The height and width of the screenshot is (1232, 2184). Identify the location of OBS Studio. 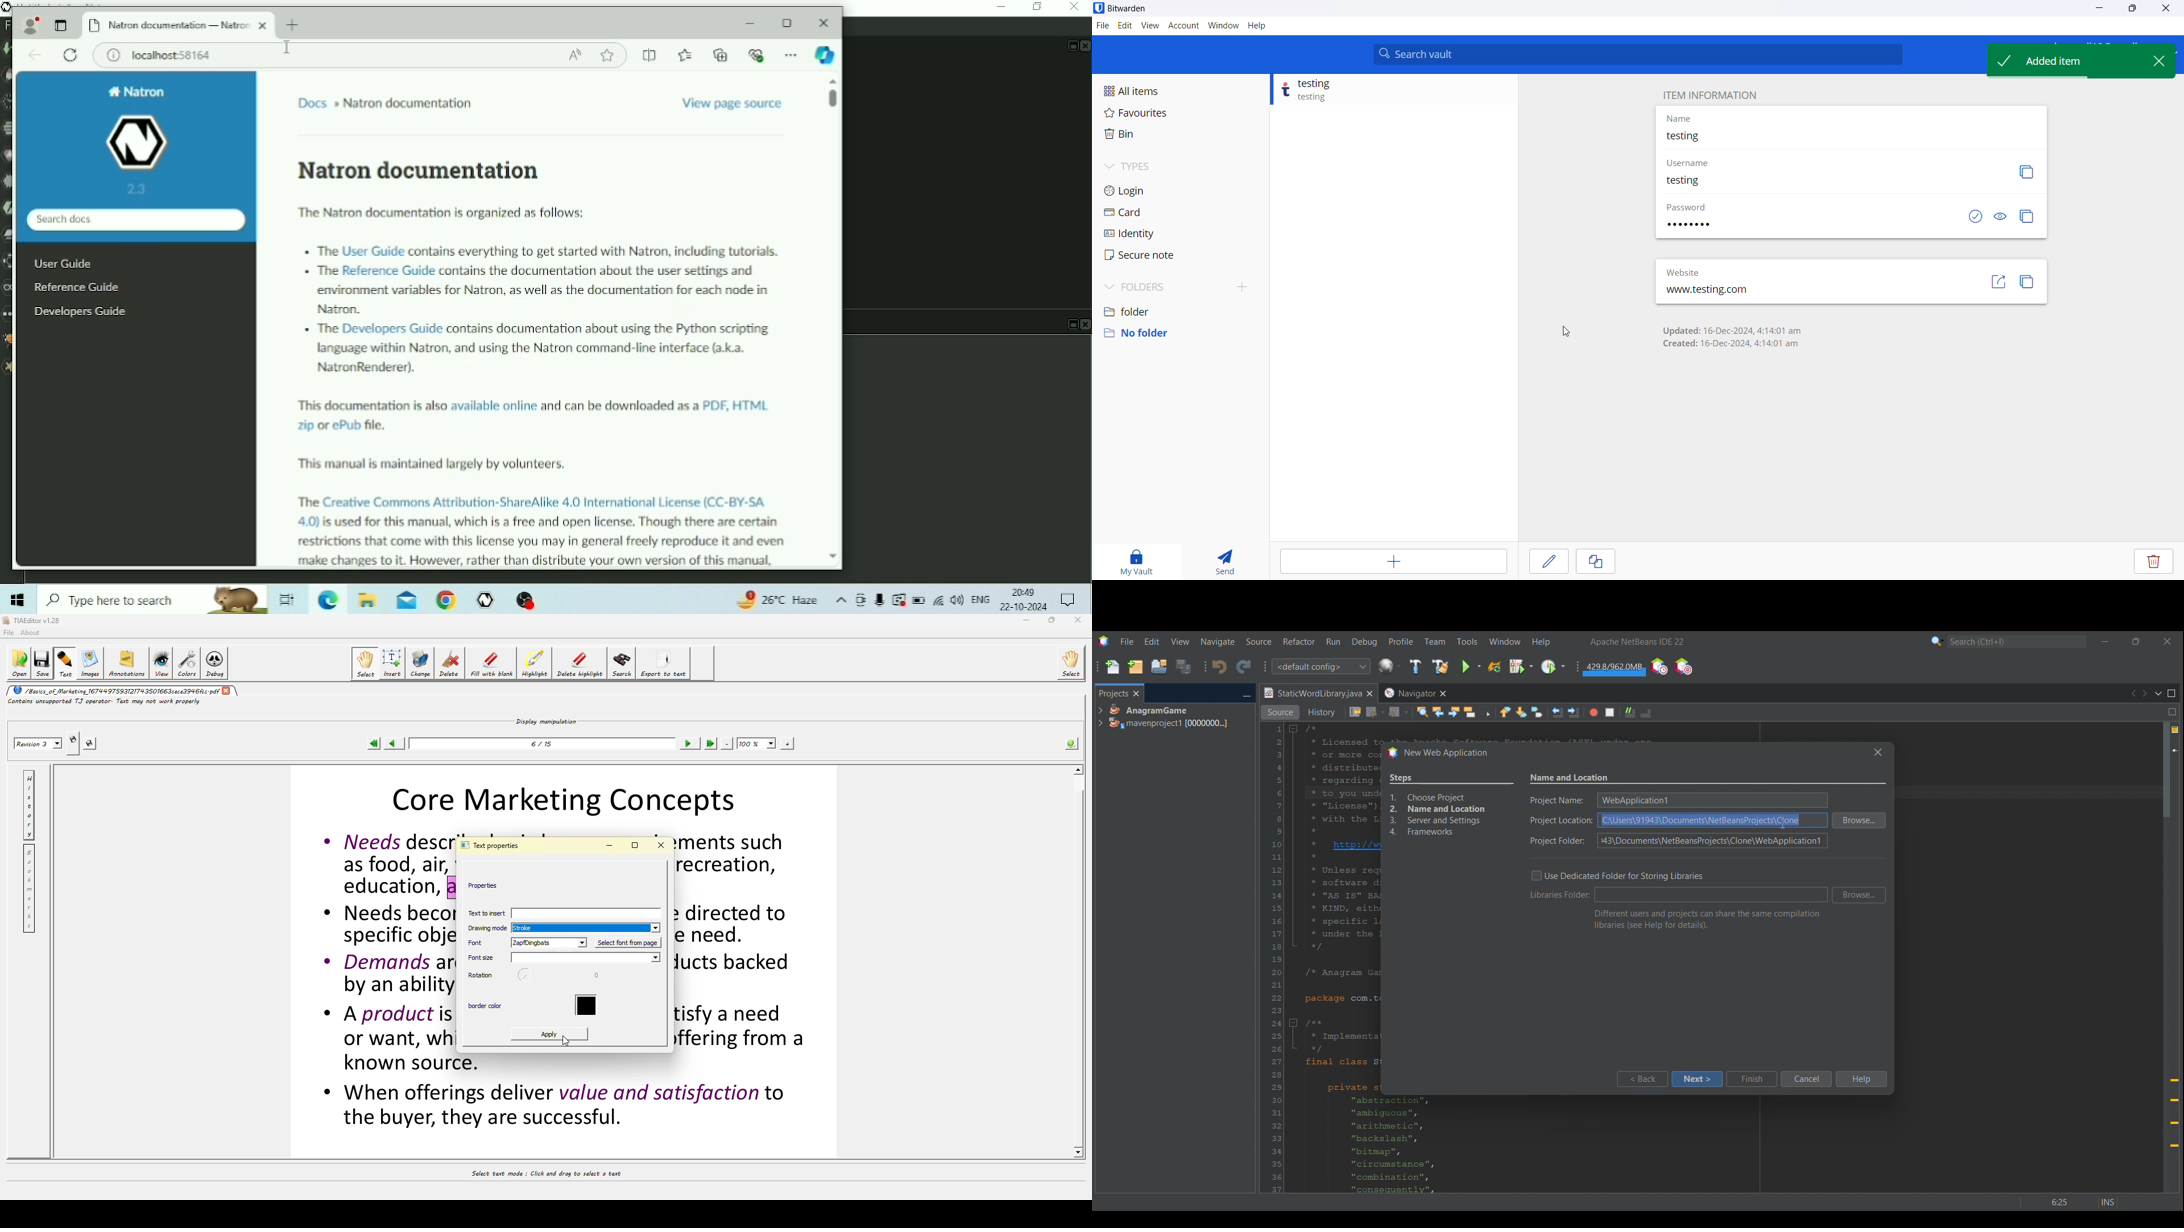
(529, 600).